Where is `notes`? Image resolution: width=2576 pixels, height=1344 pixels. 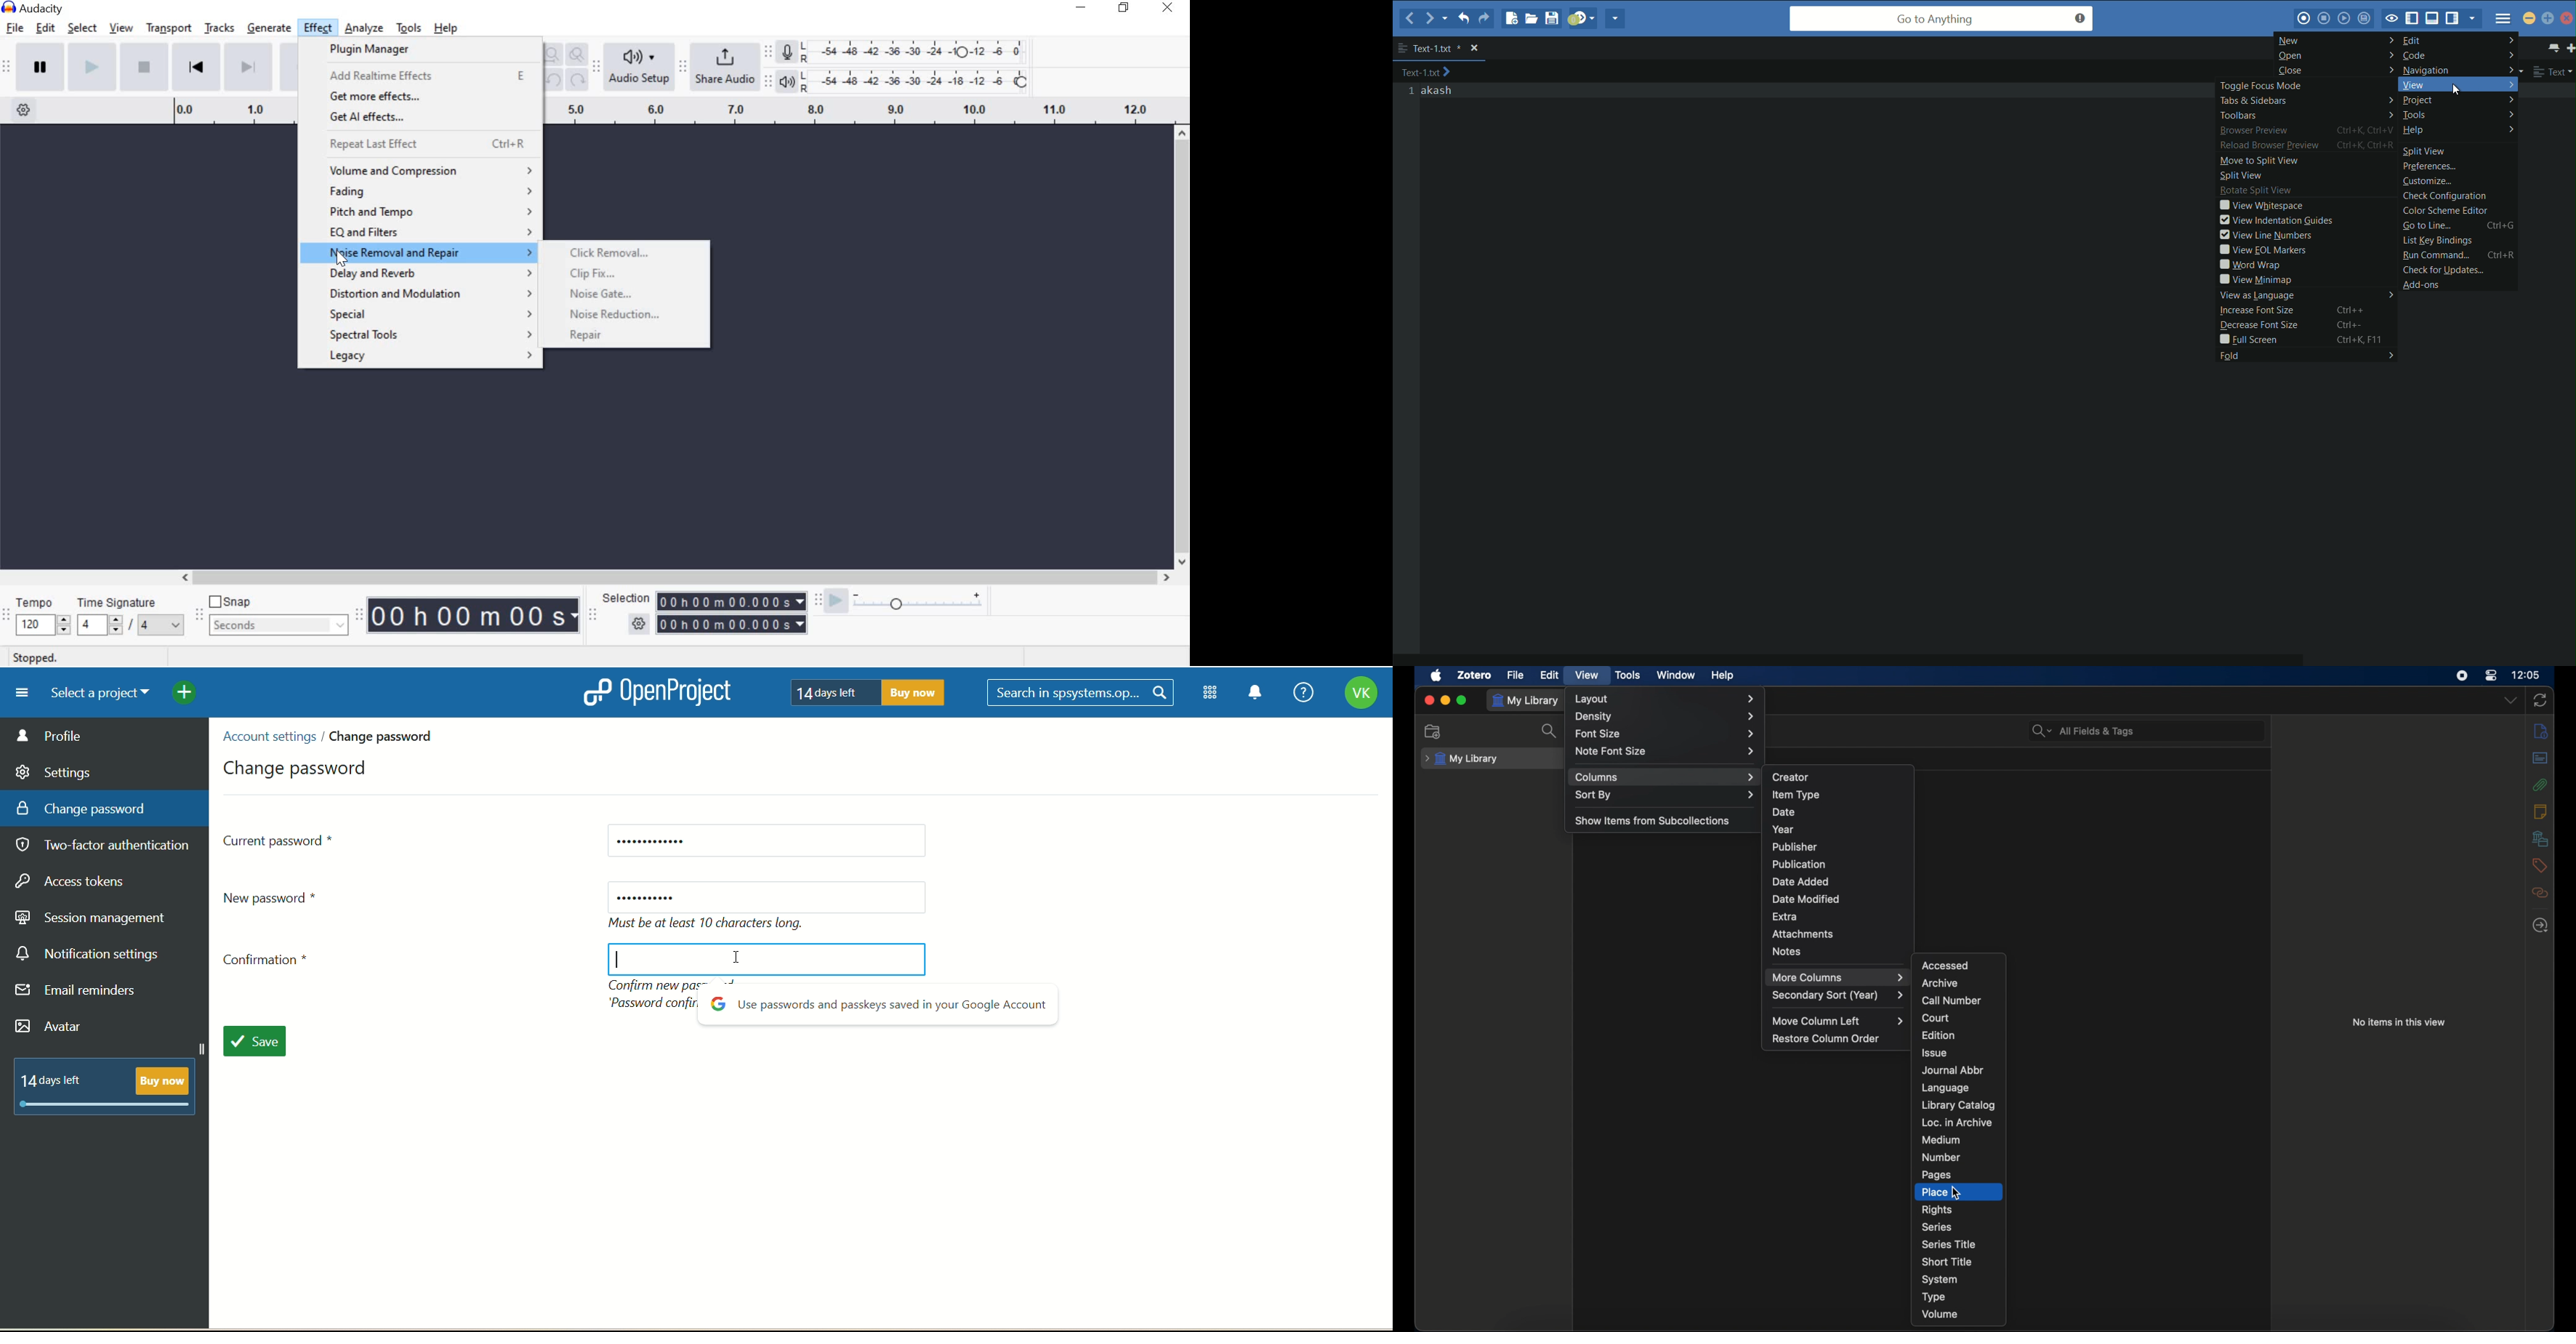
notes is located at coordinates (1786, 951).